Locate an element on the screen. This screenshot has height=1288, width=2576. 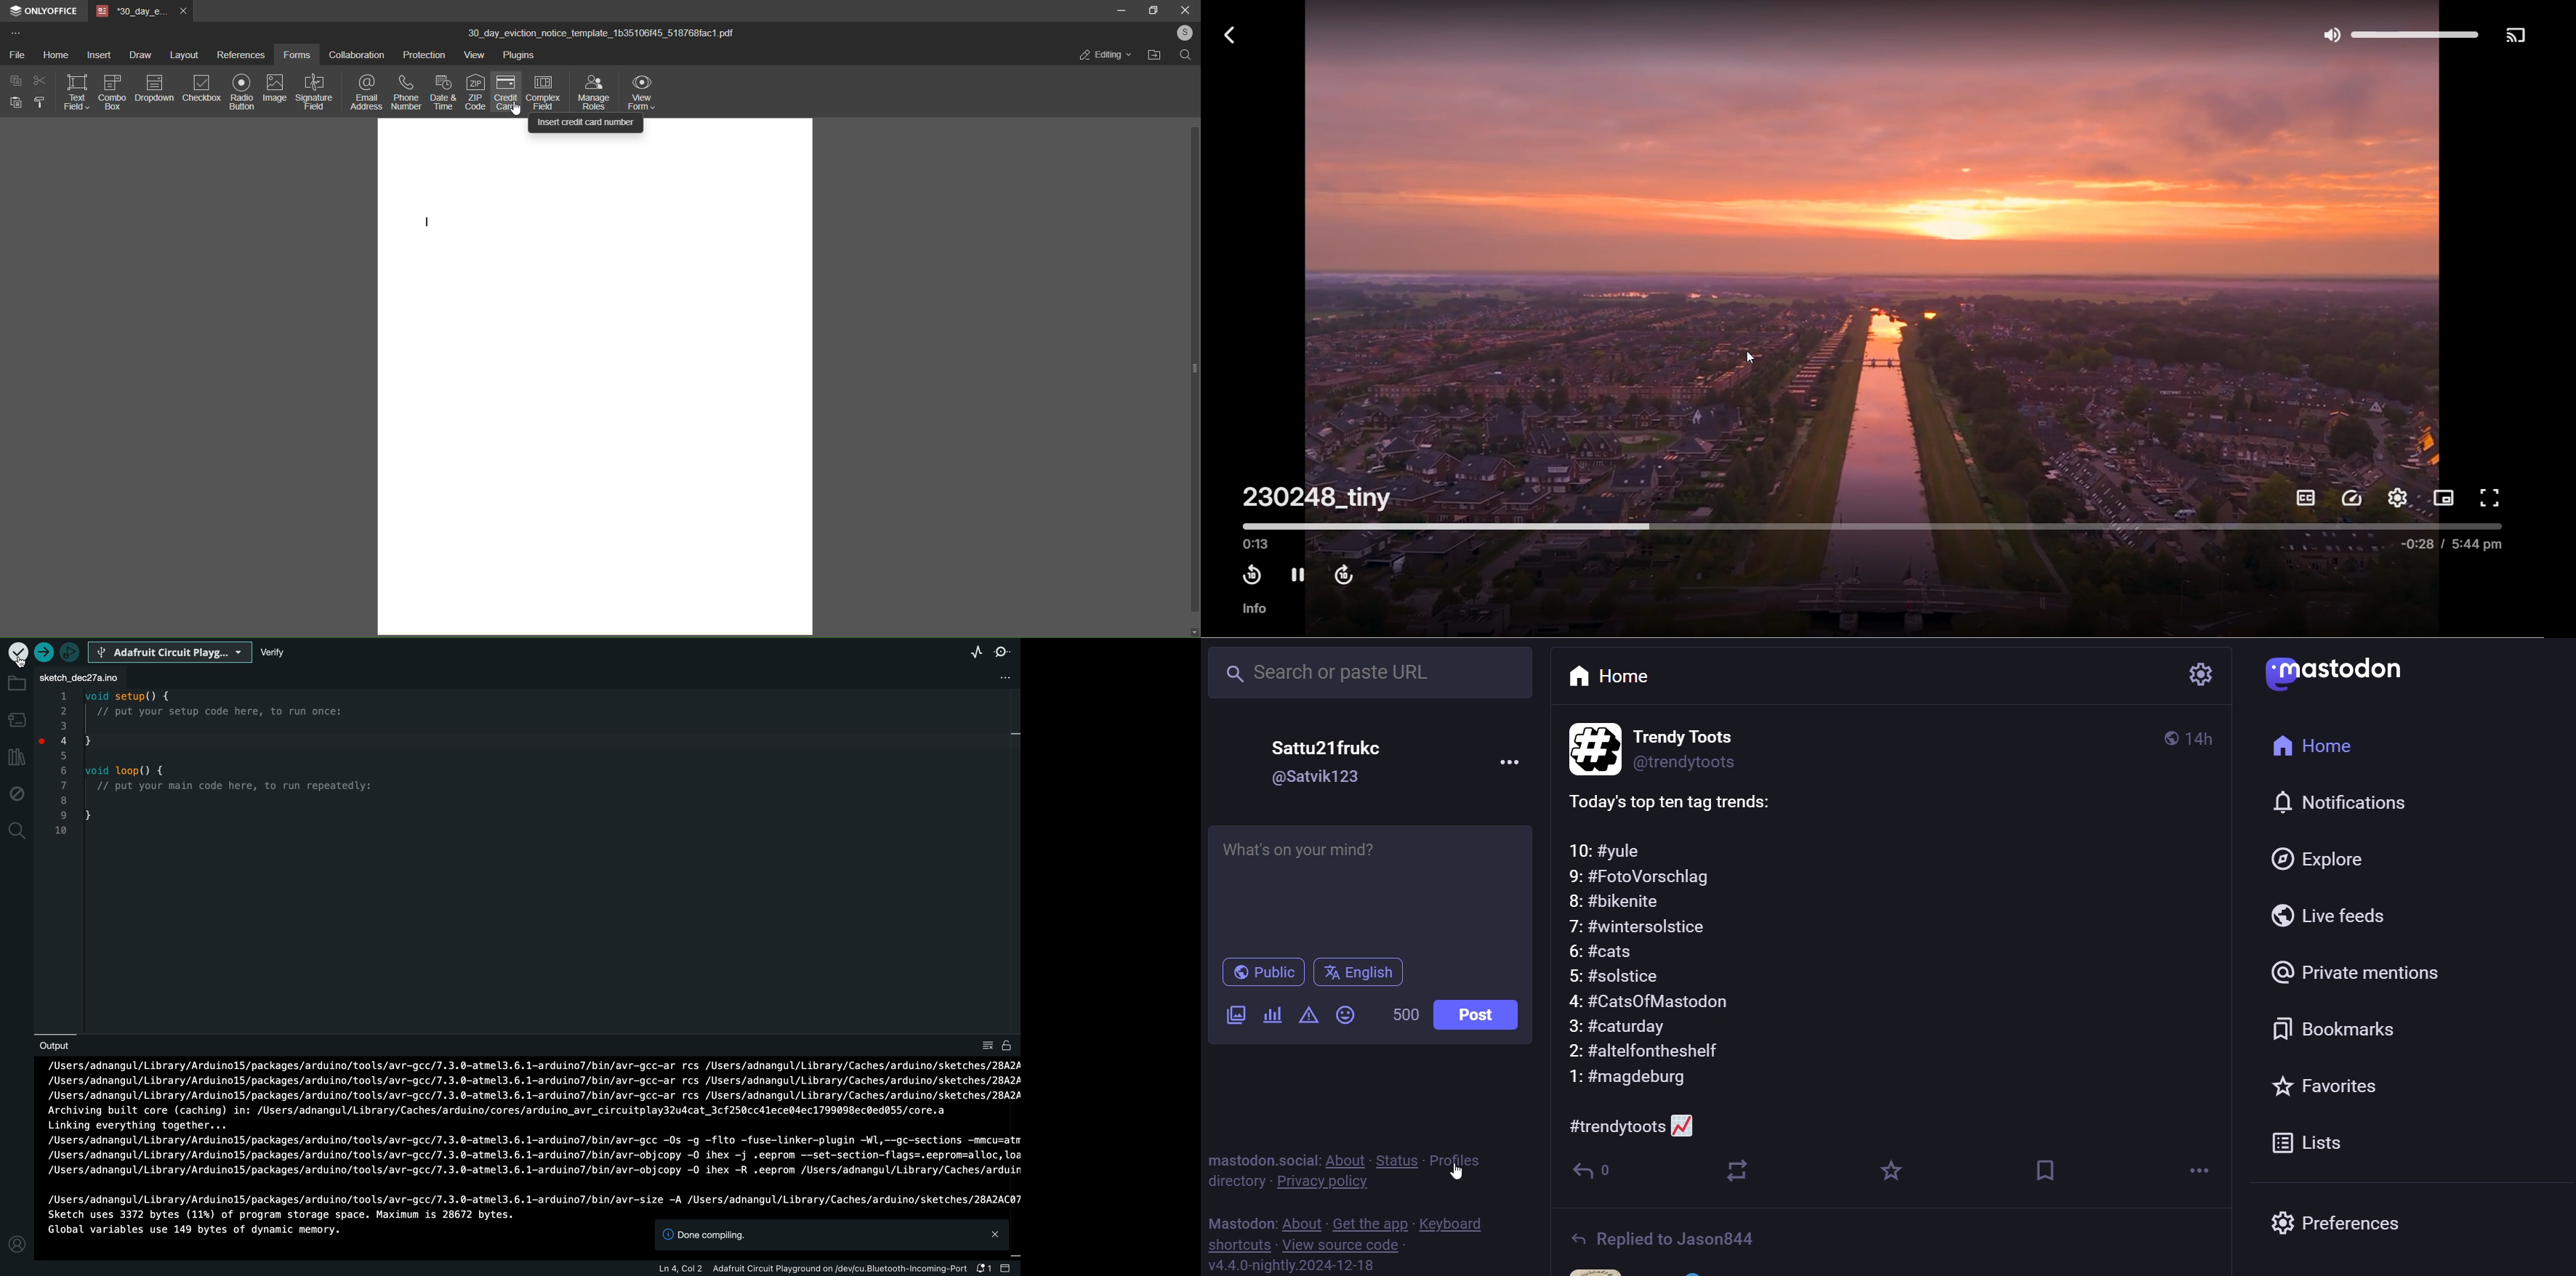
file tab is located at coordinates (80, 675).